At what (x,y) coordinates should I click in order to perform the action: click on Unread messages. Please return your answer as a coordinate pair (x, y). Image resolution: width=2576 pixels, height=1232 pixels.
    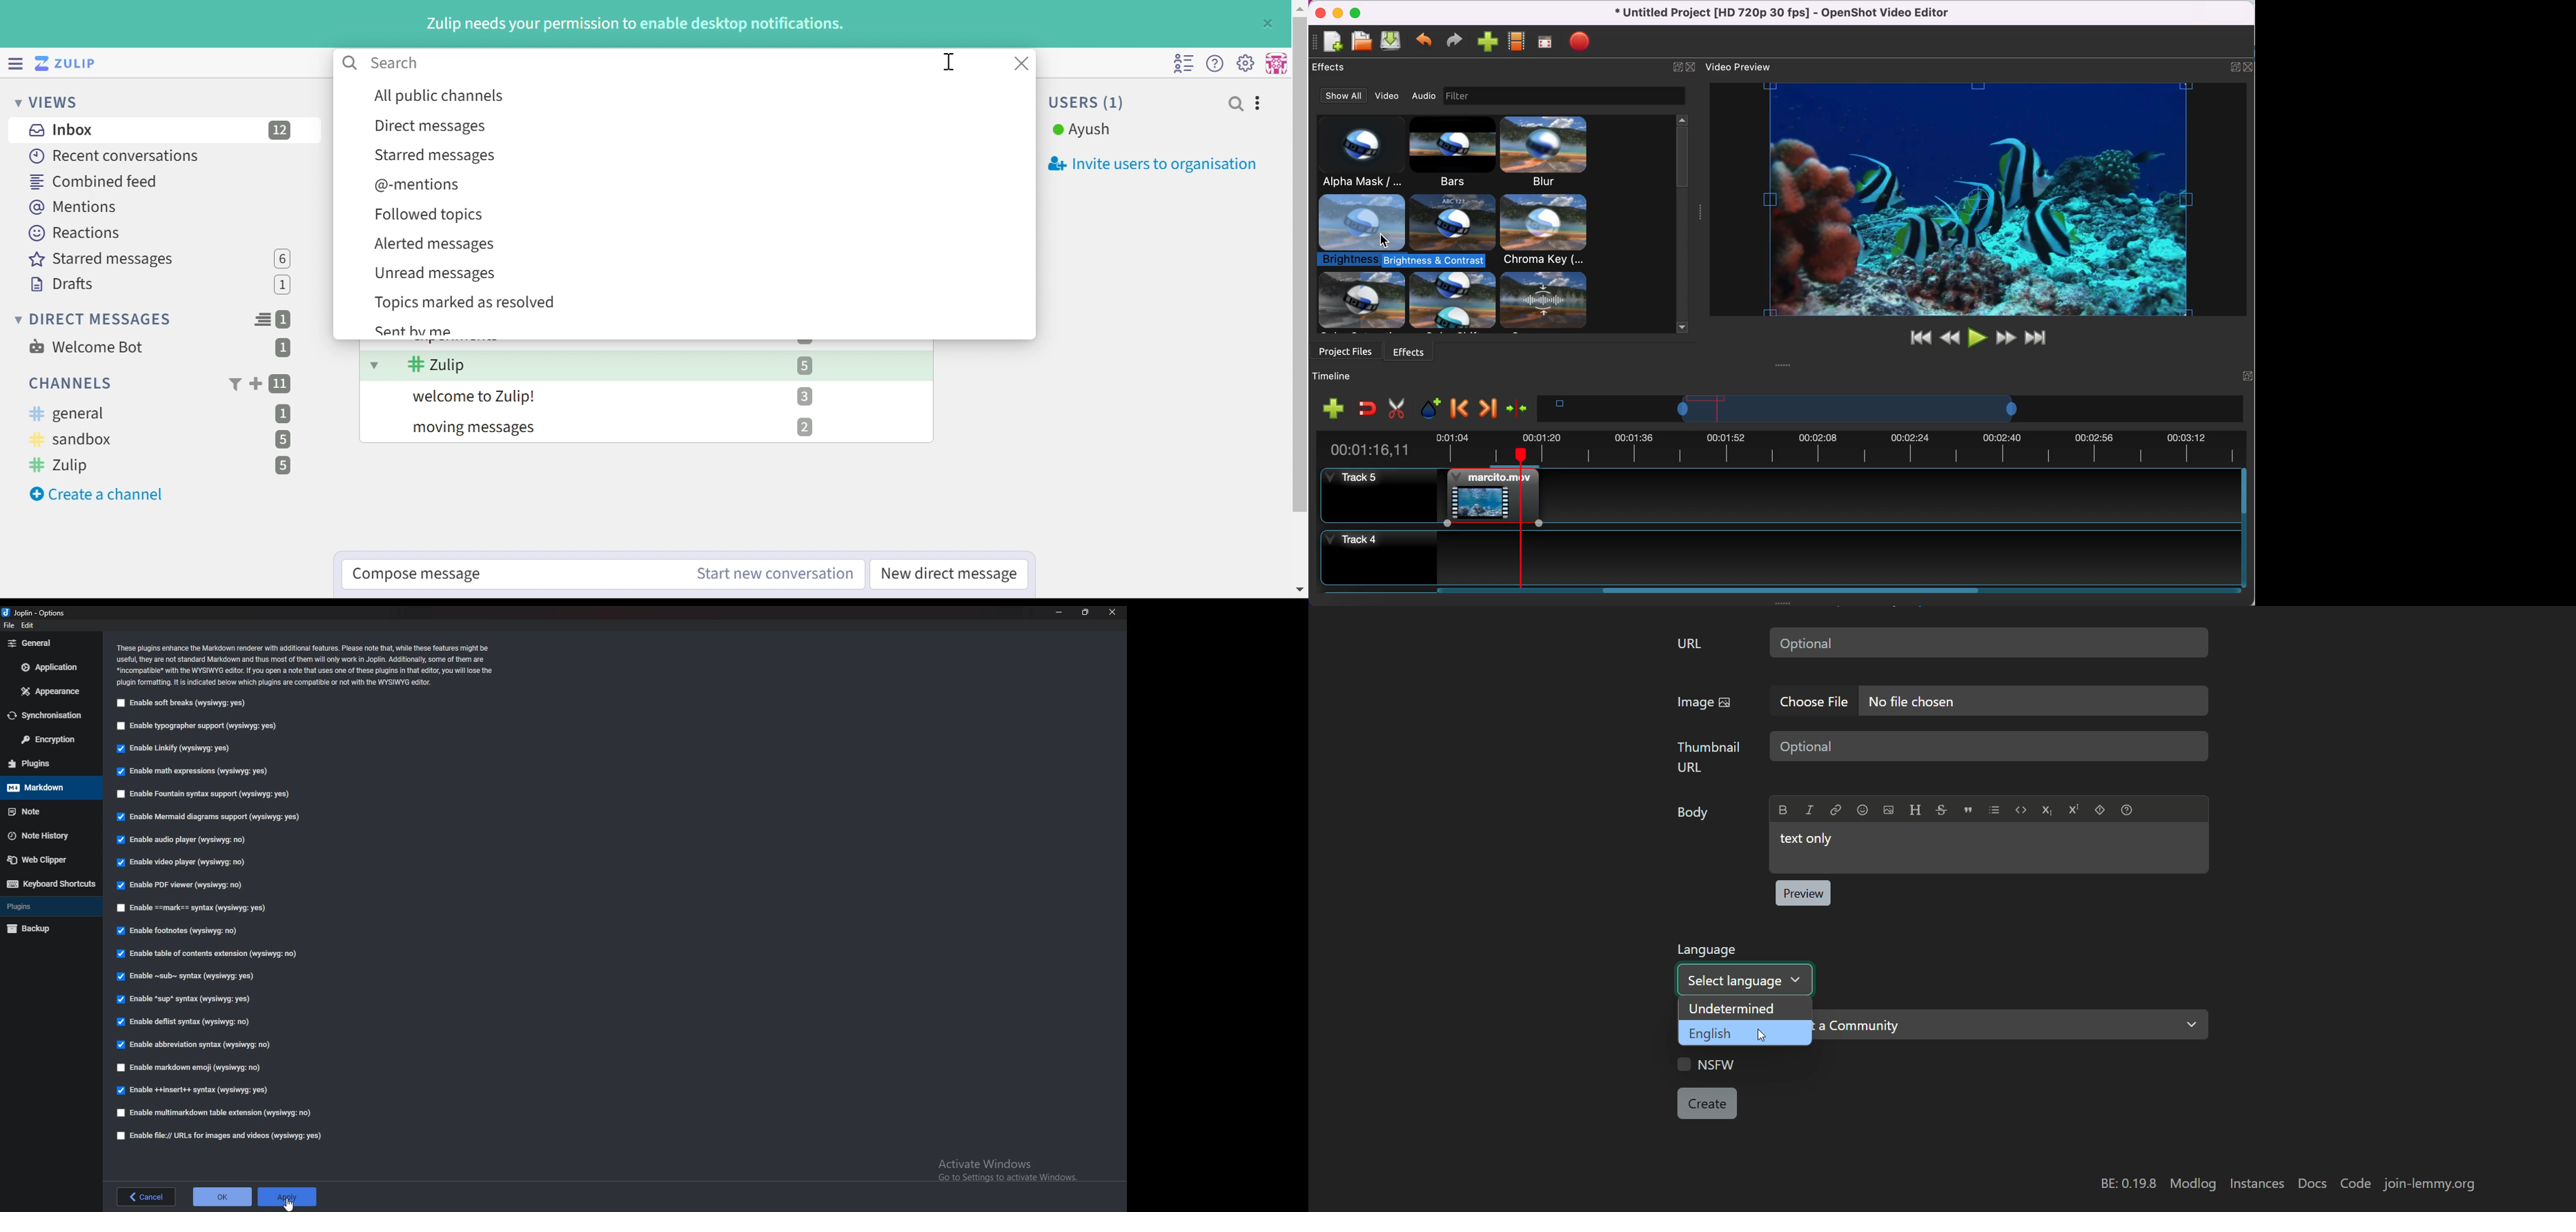
    Looking at the image, I should click on (436, 275).